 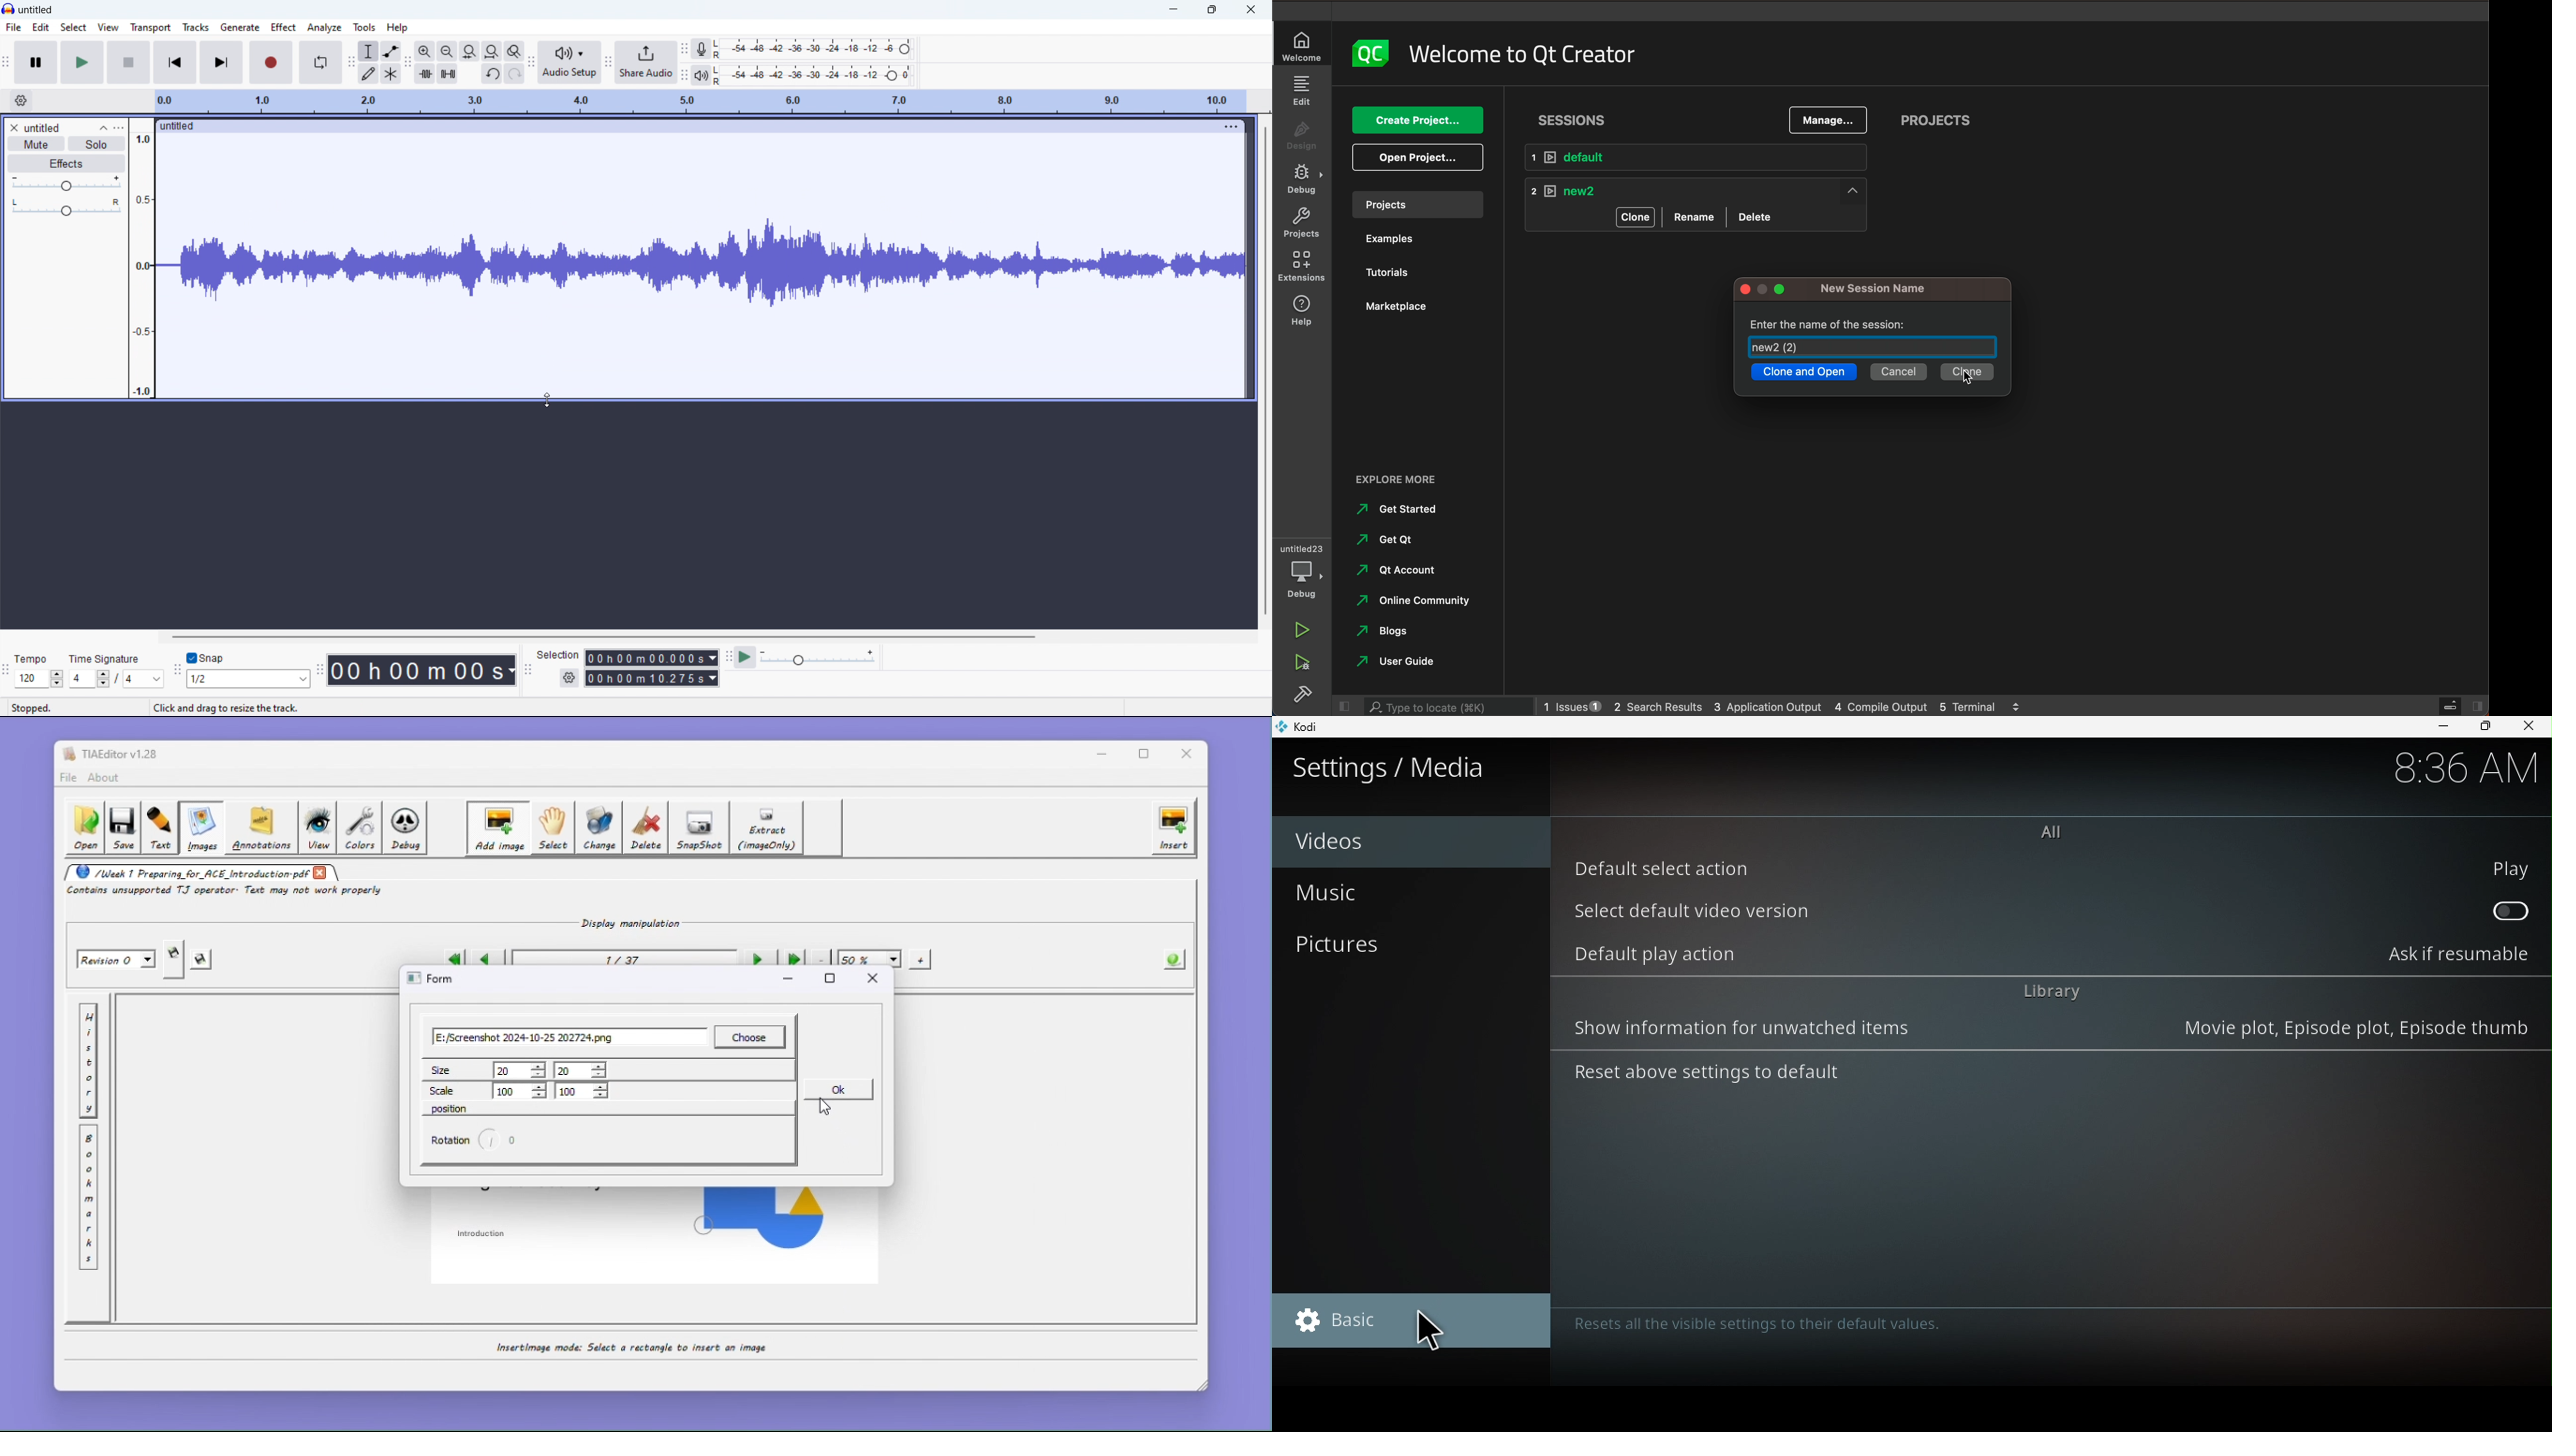 I want to click on stop, so click(x=129, y=62).